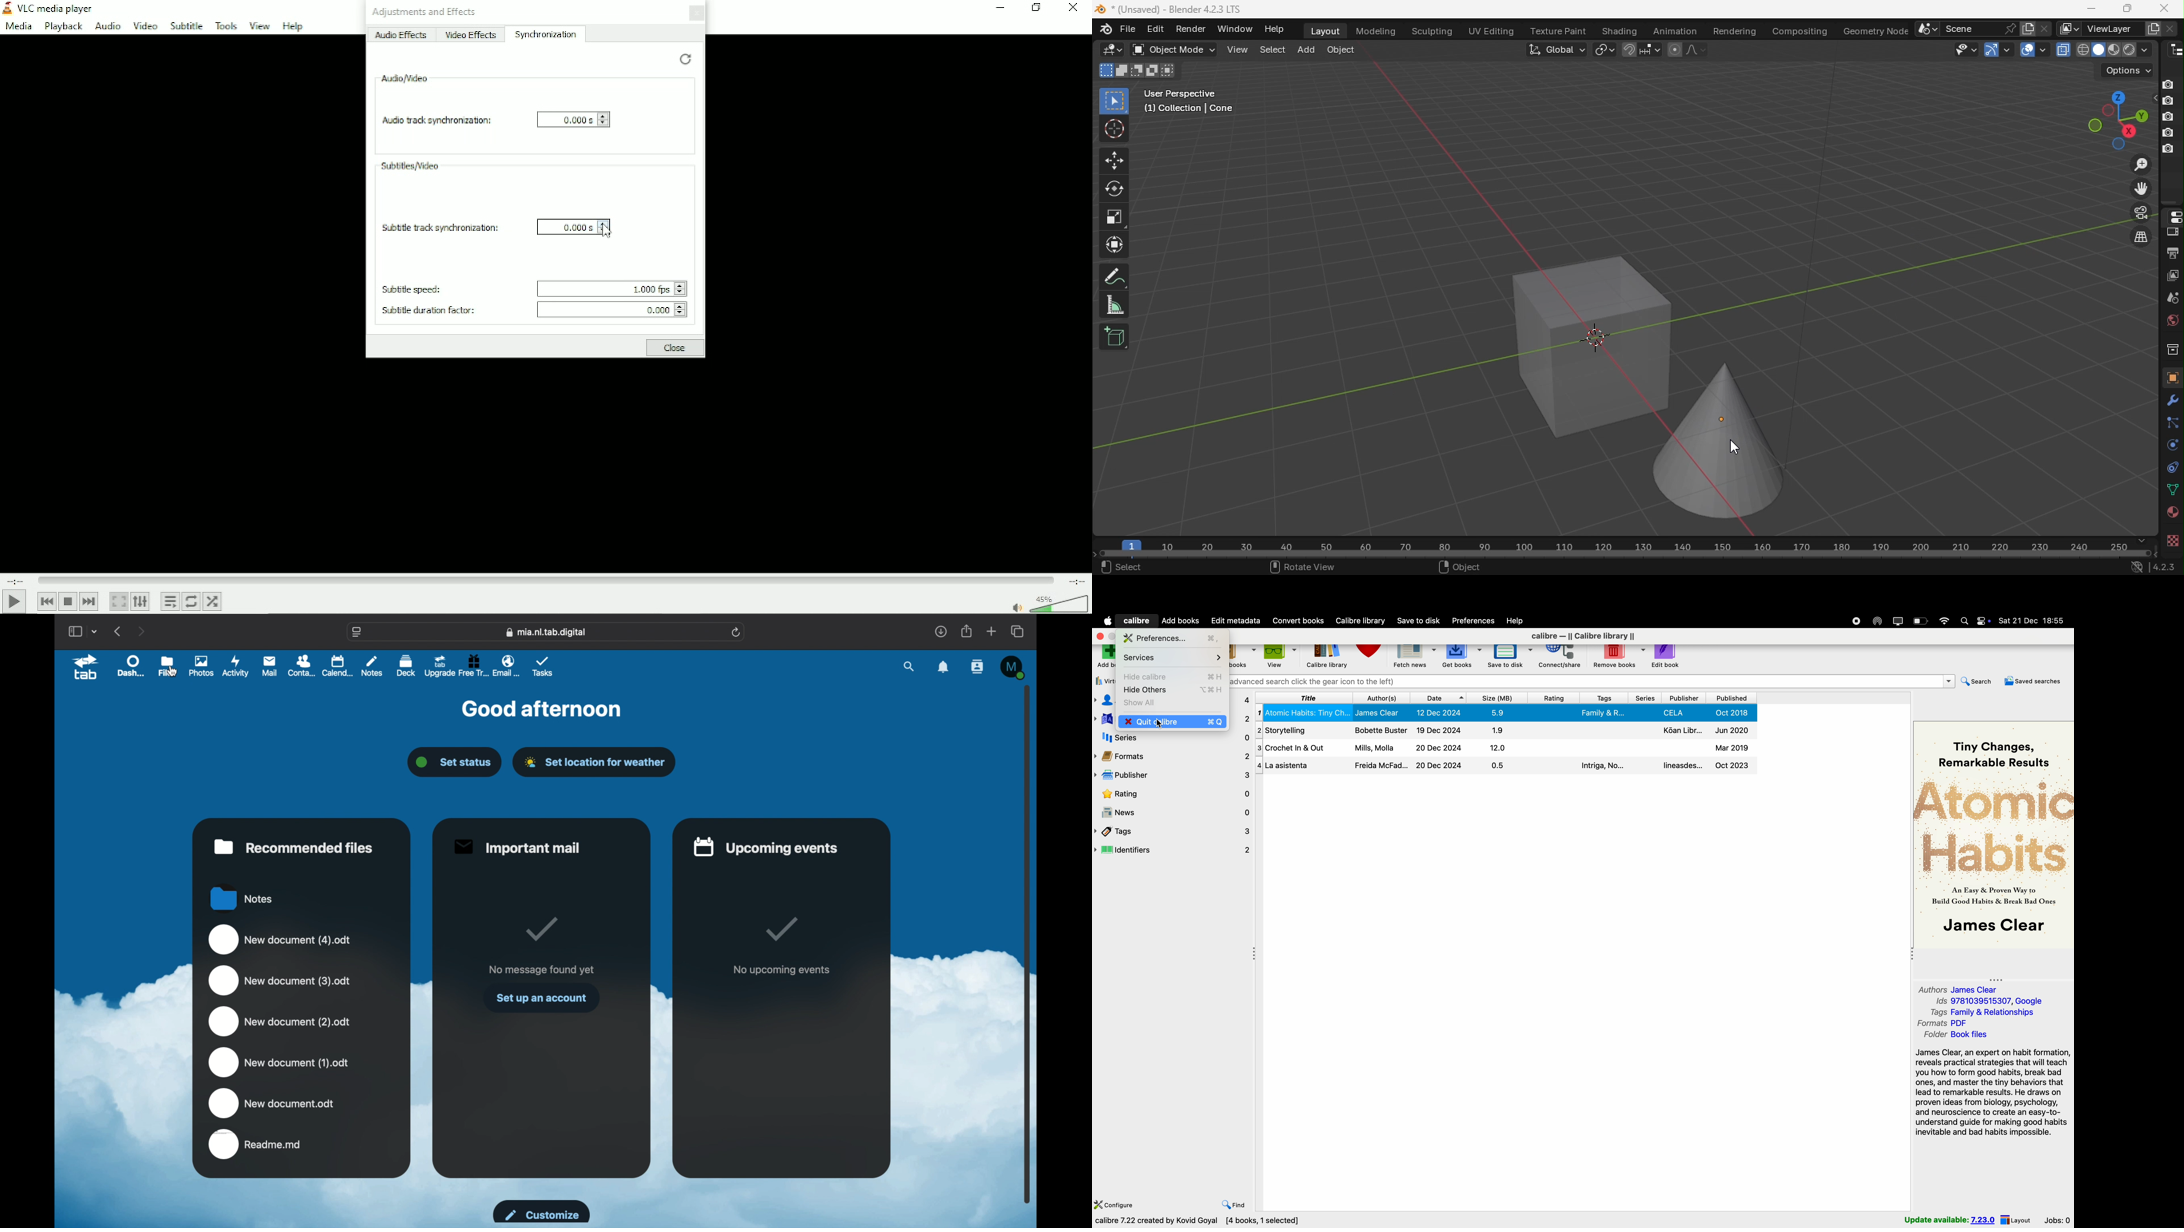 The height and width of the screenshot is (1232, 2184). I want to click on Toggle X-Ray, so click(2064, 49).